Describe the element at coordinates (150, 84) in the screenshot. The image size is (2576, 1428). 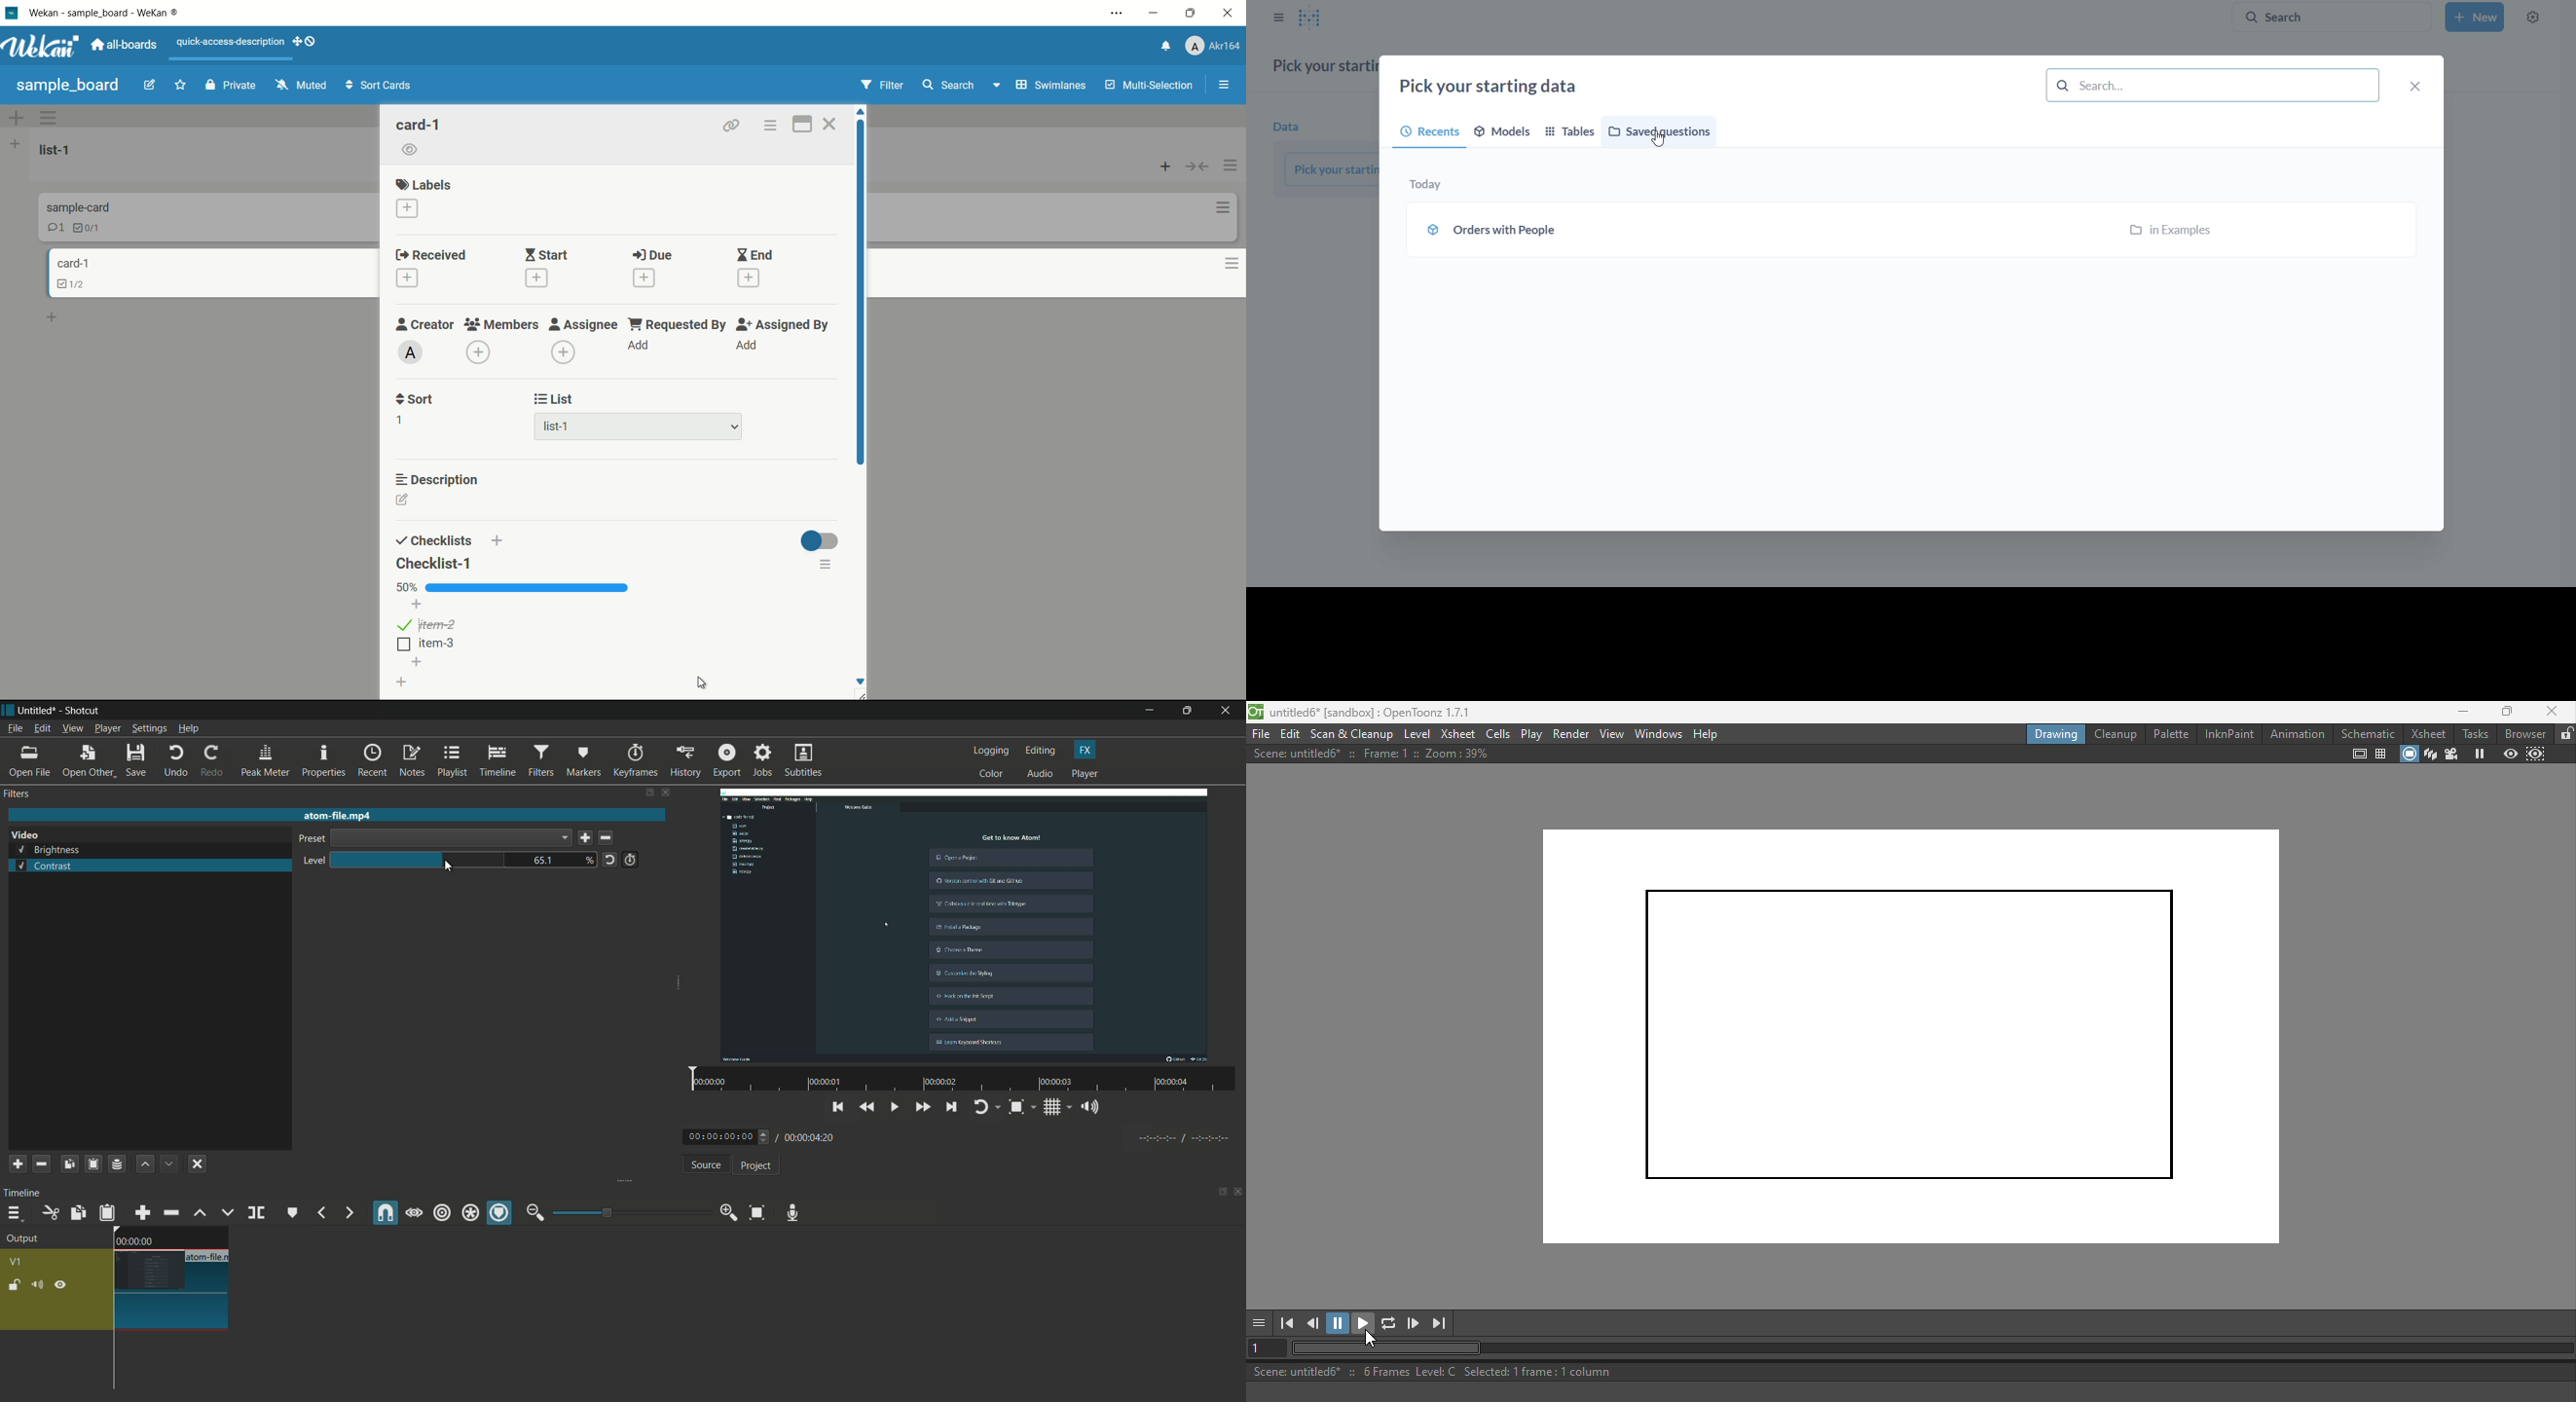
I see `edit` at that location.